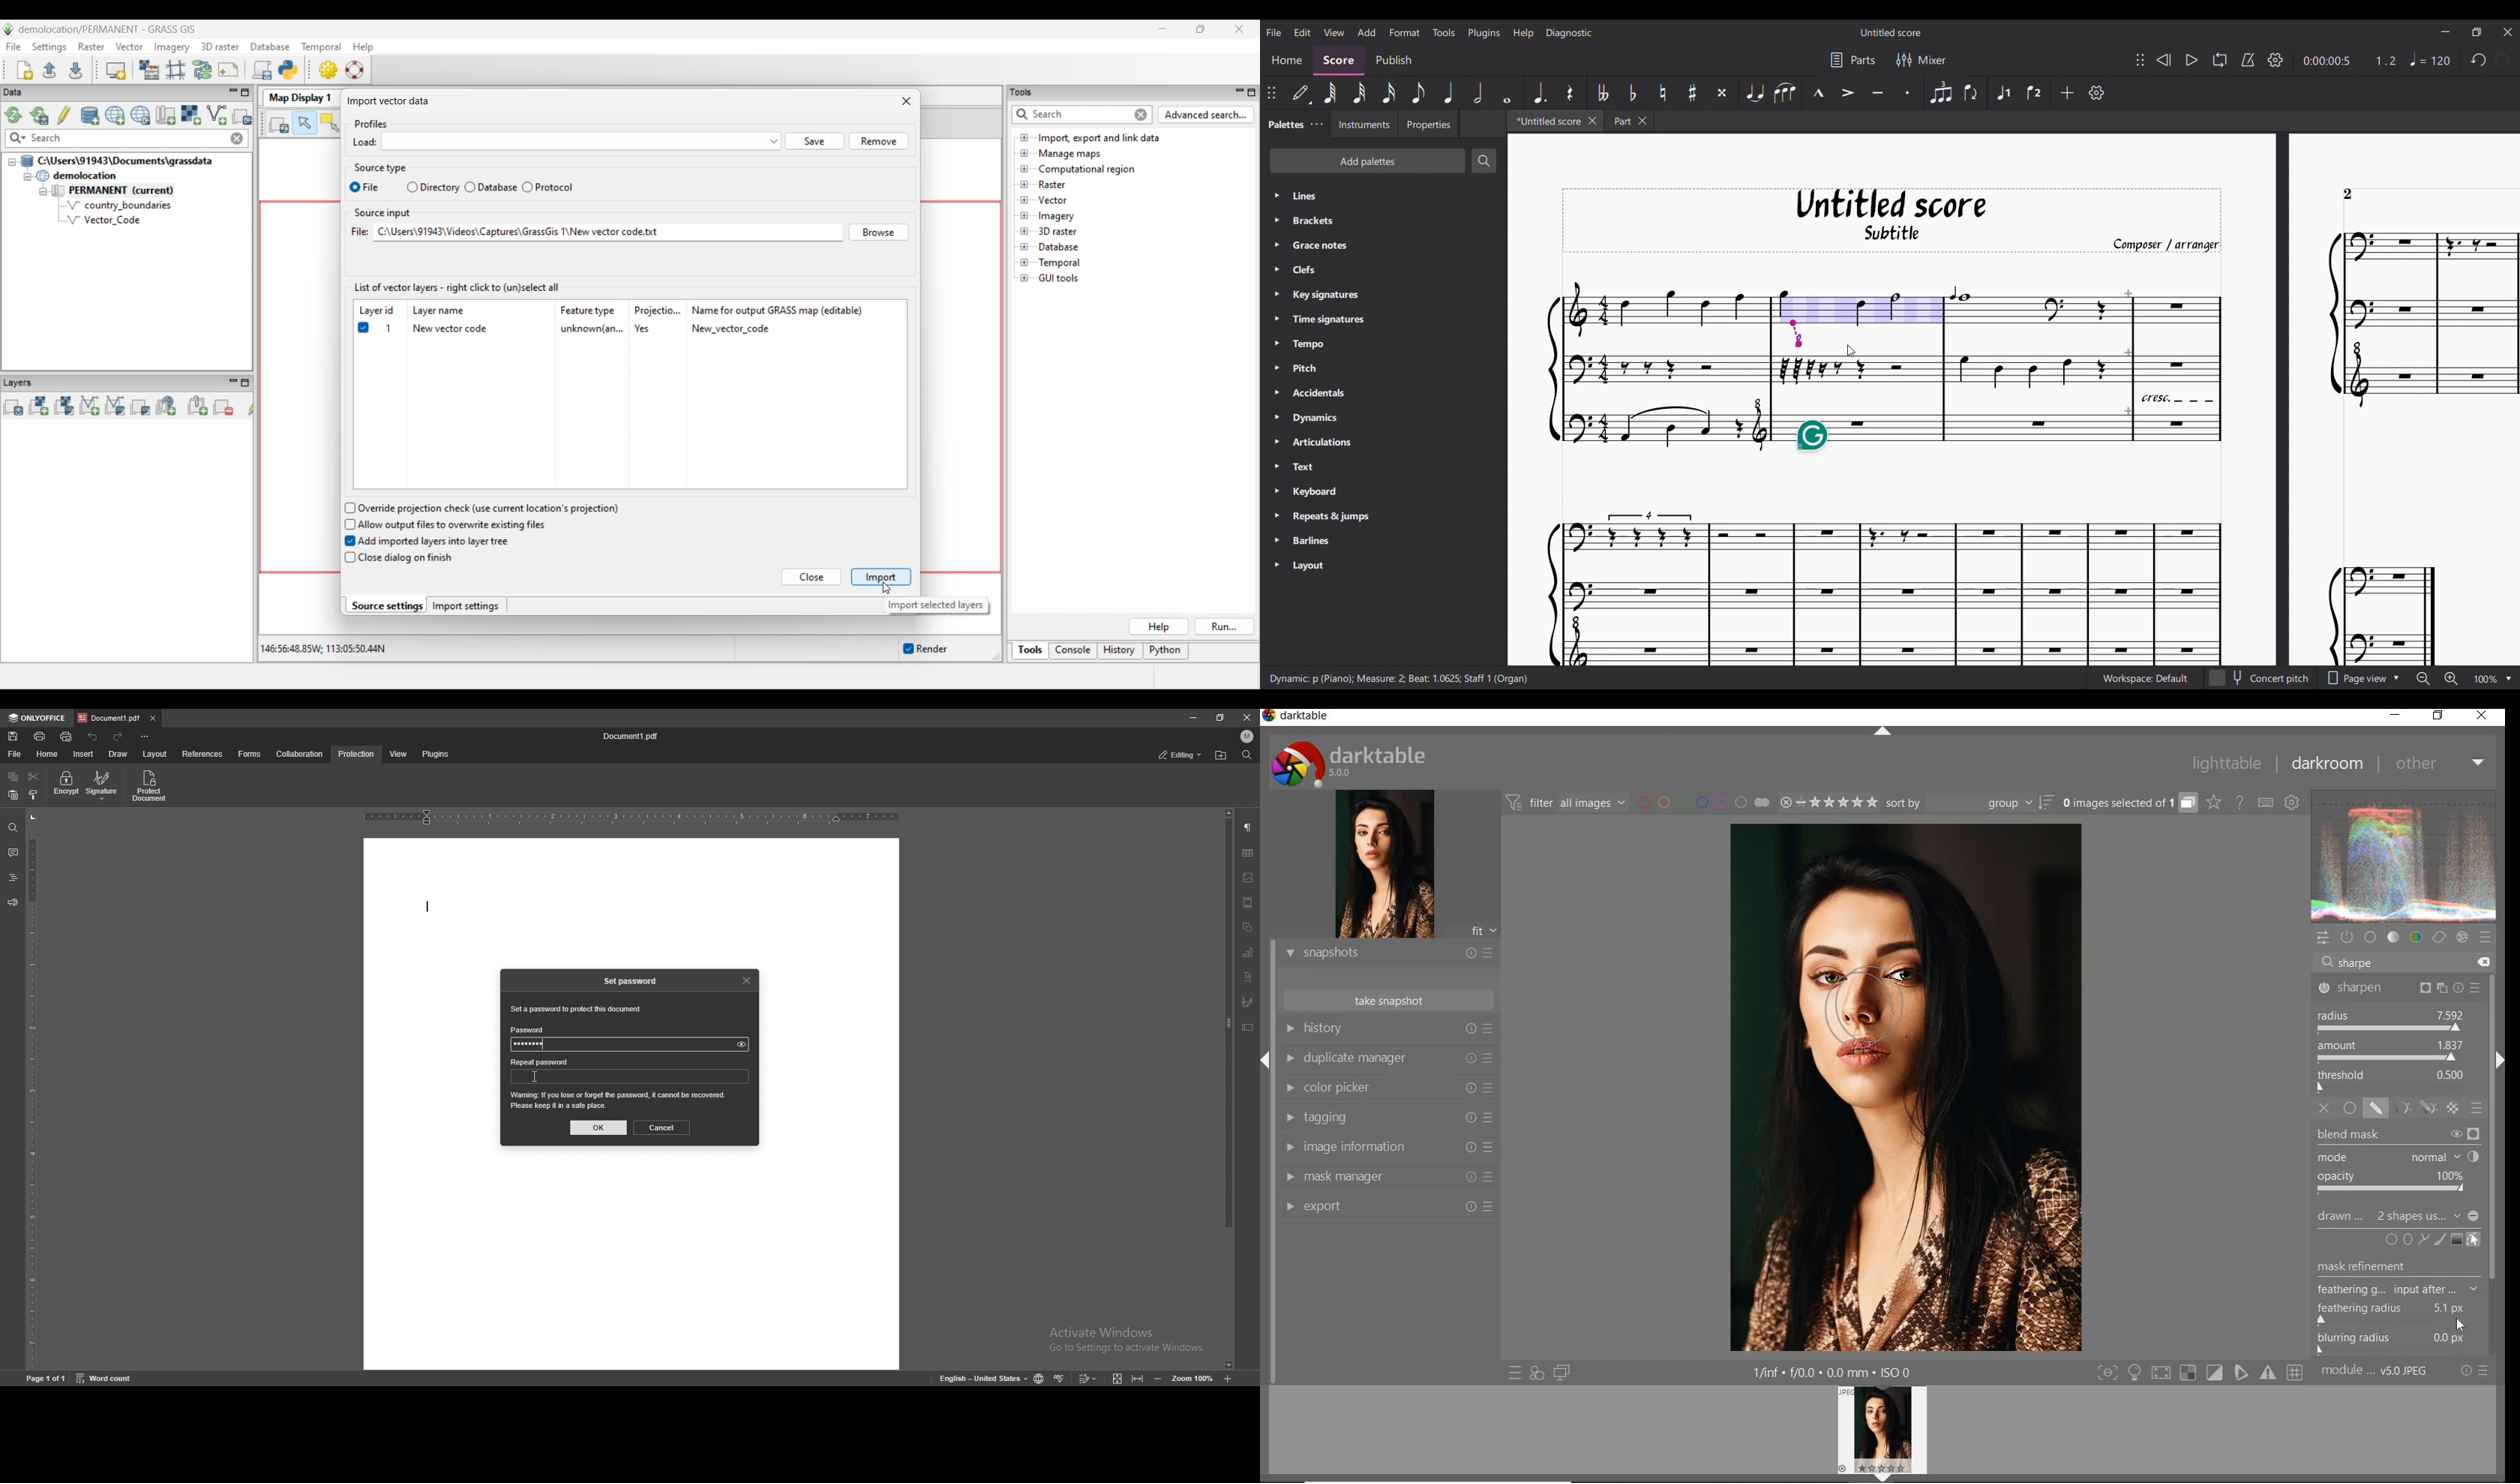  I want to click on set password, so click(631, 980).